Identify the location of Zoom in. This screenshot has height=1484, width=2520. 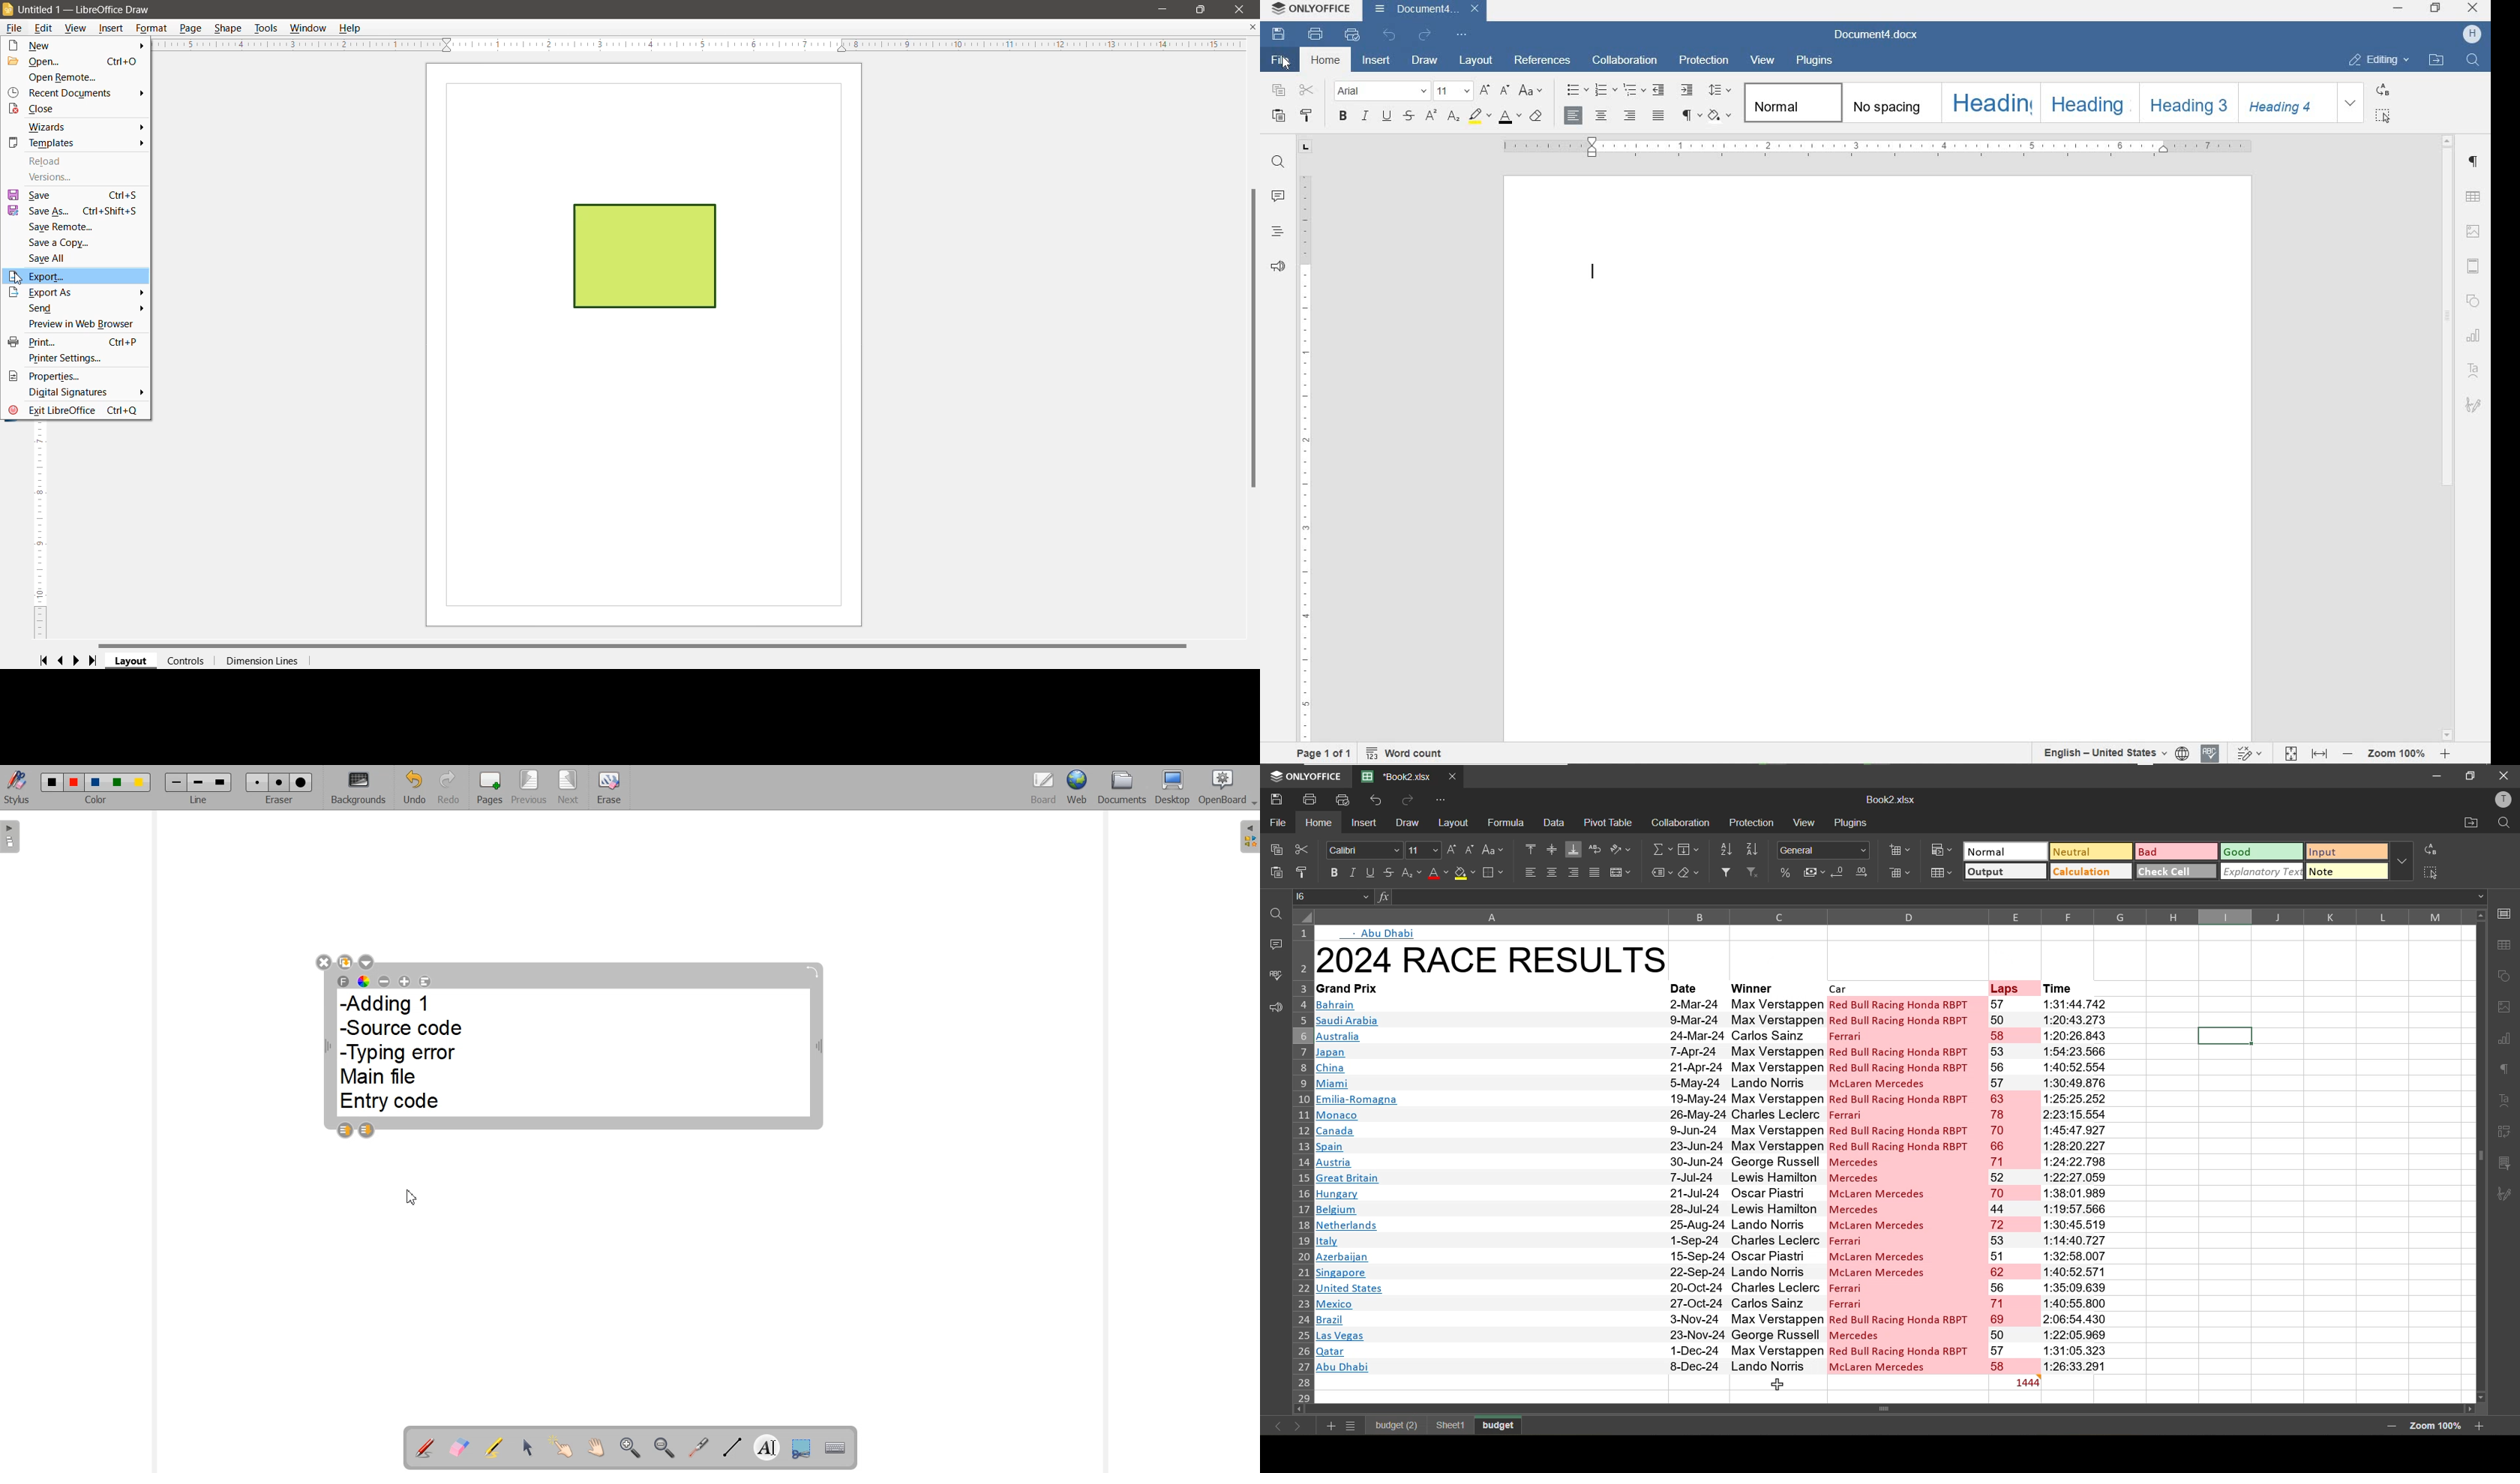
(628, 1448).